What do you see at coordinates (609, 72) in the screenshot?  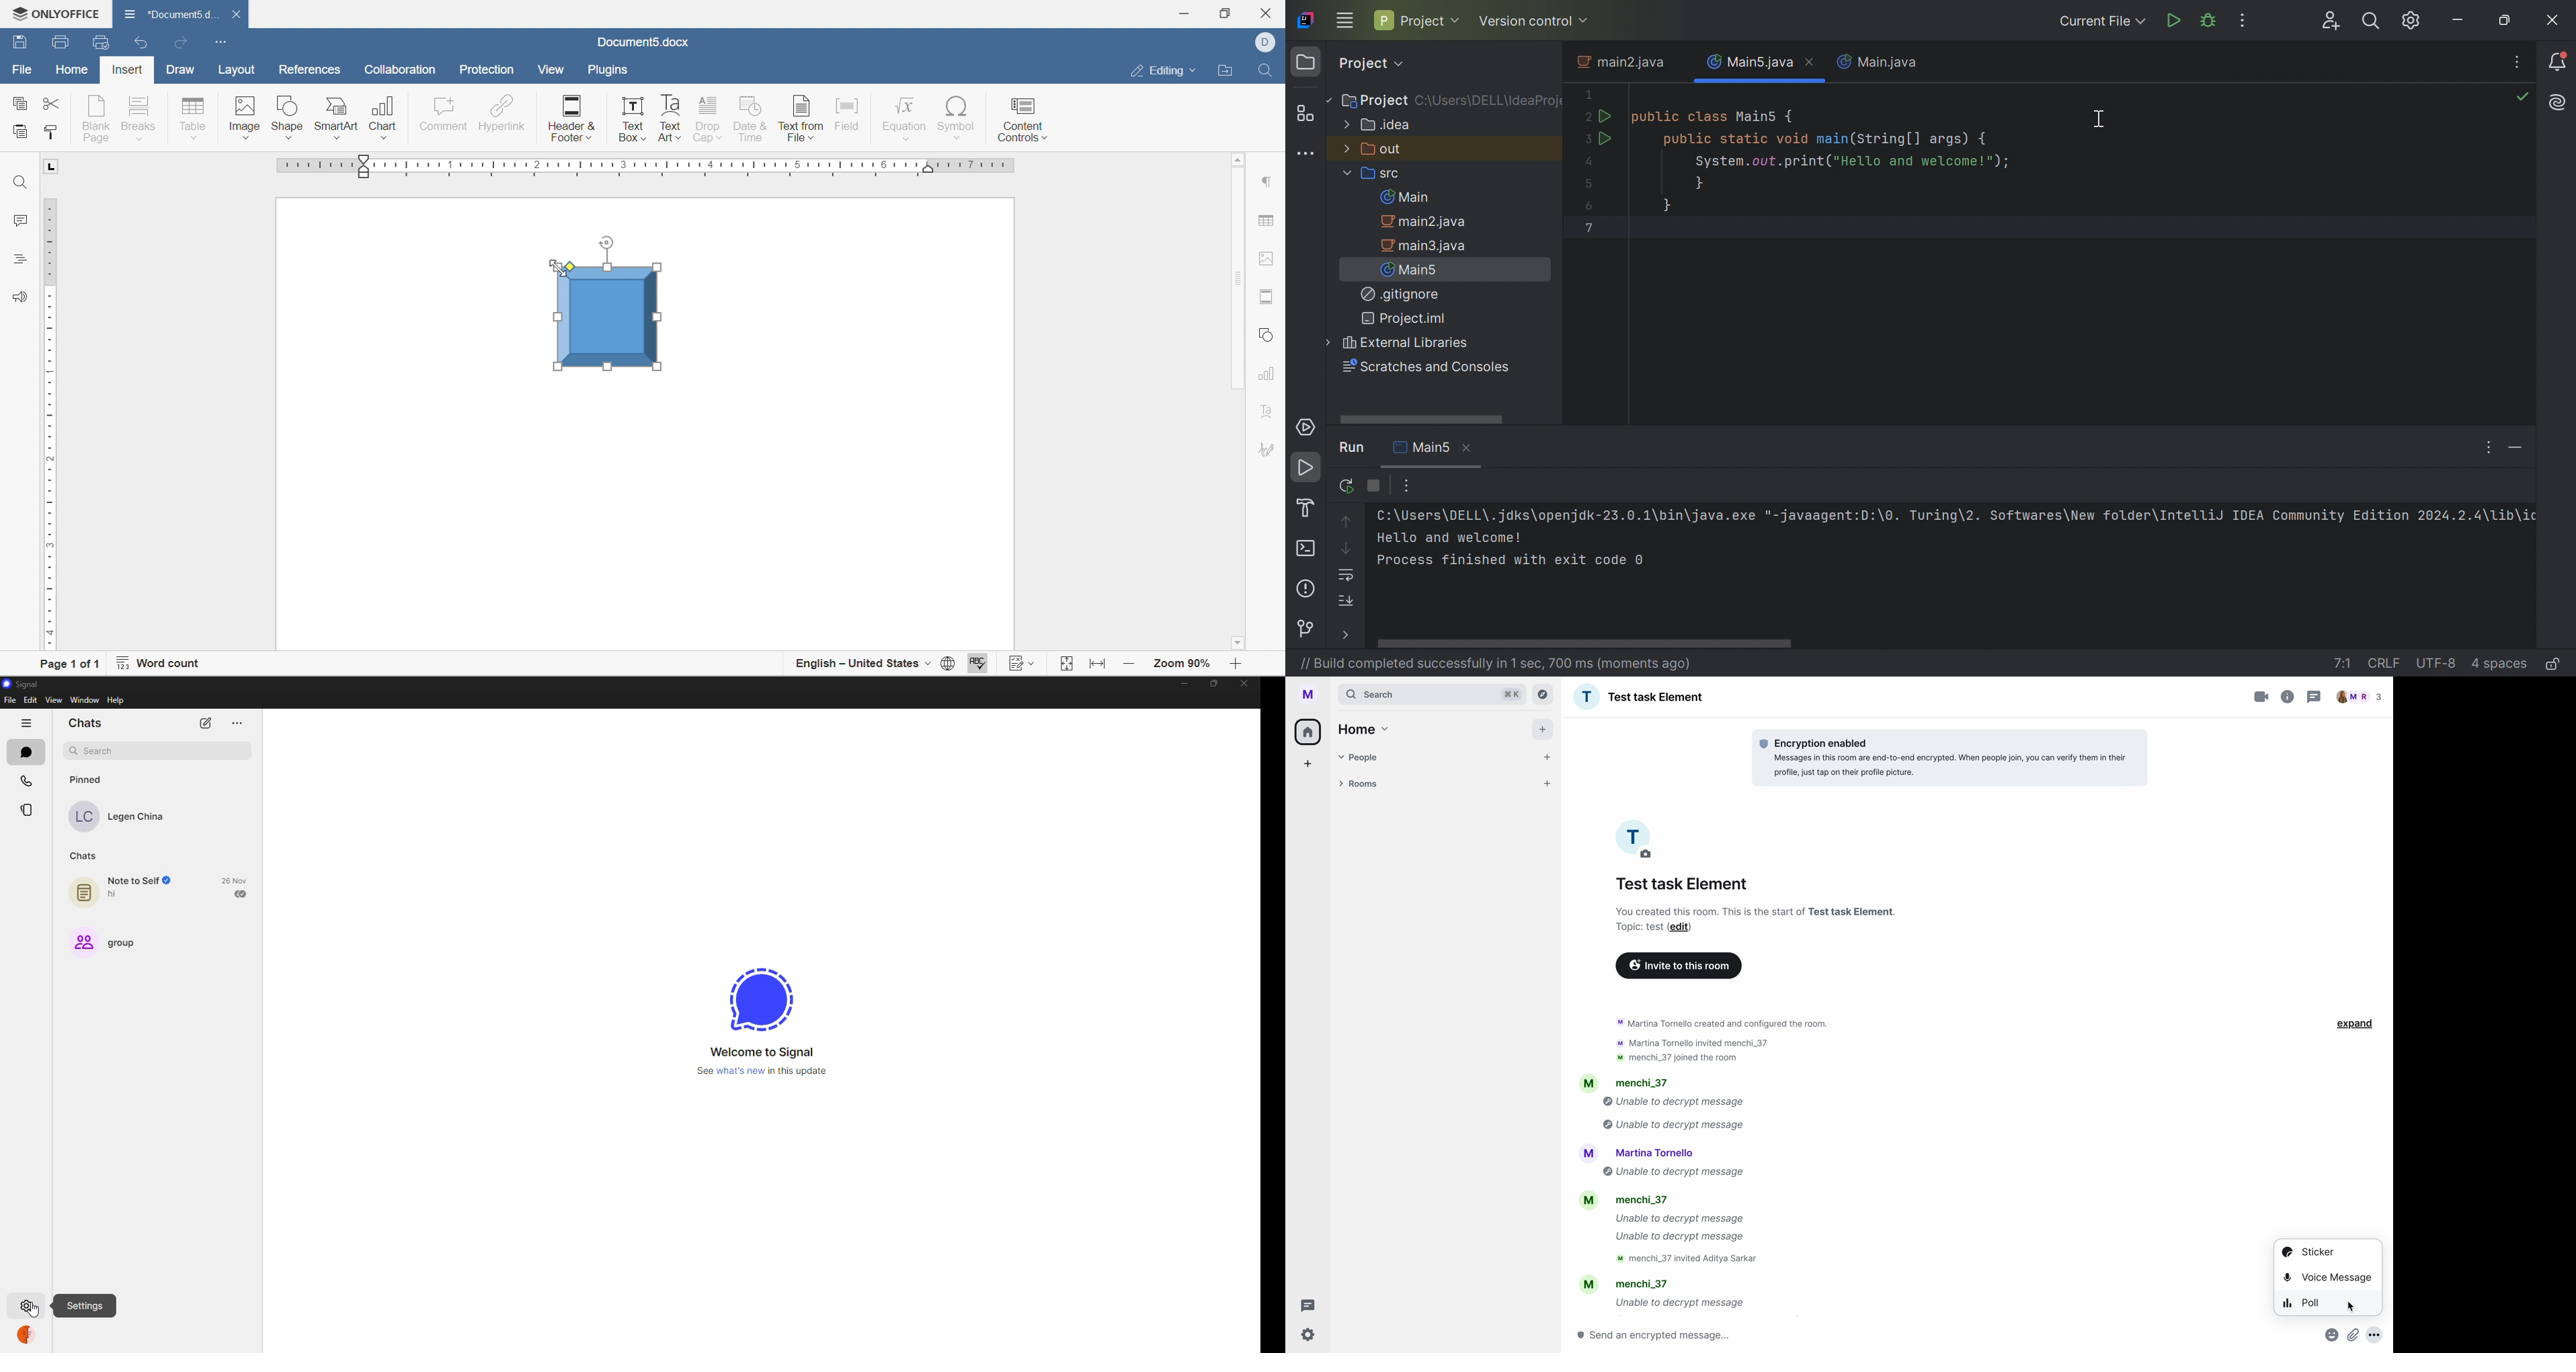 I see `plugins` at bounding box center [609, 72].